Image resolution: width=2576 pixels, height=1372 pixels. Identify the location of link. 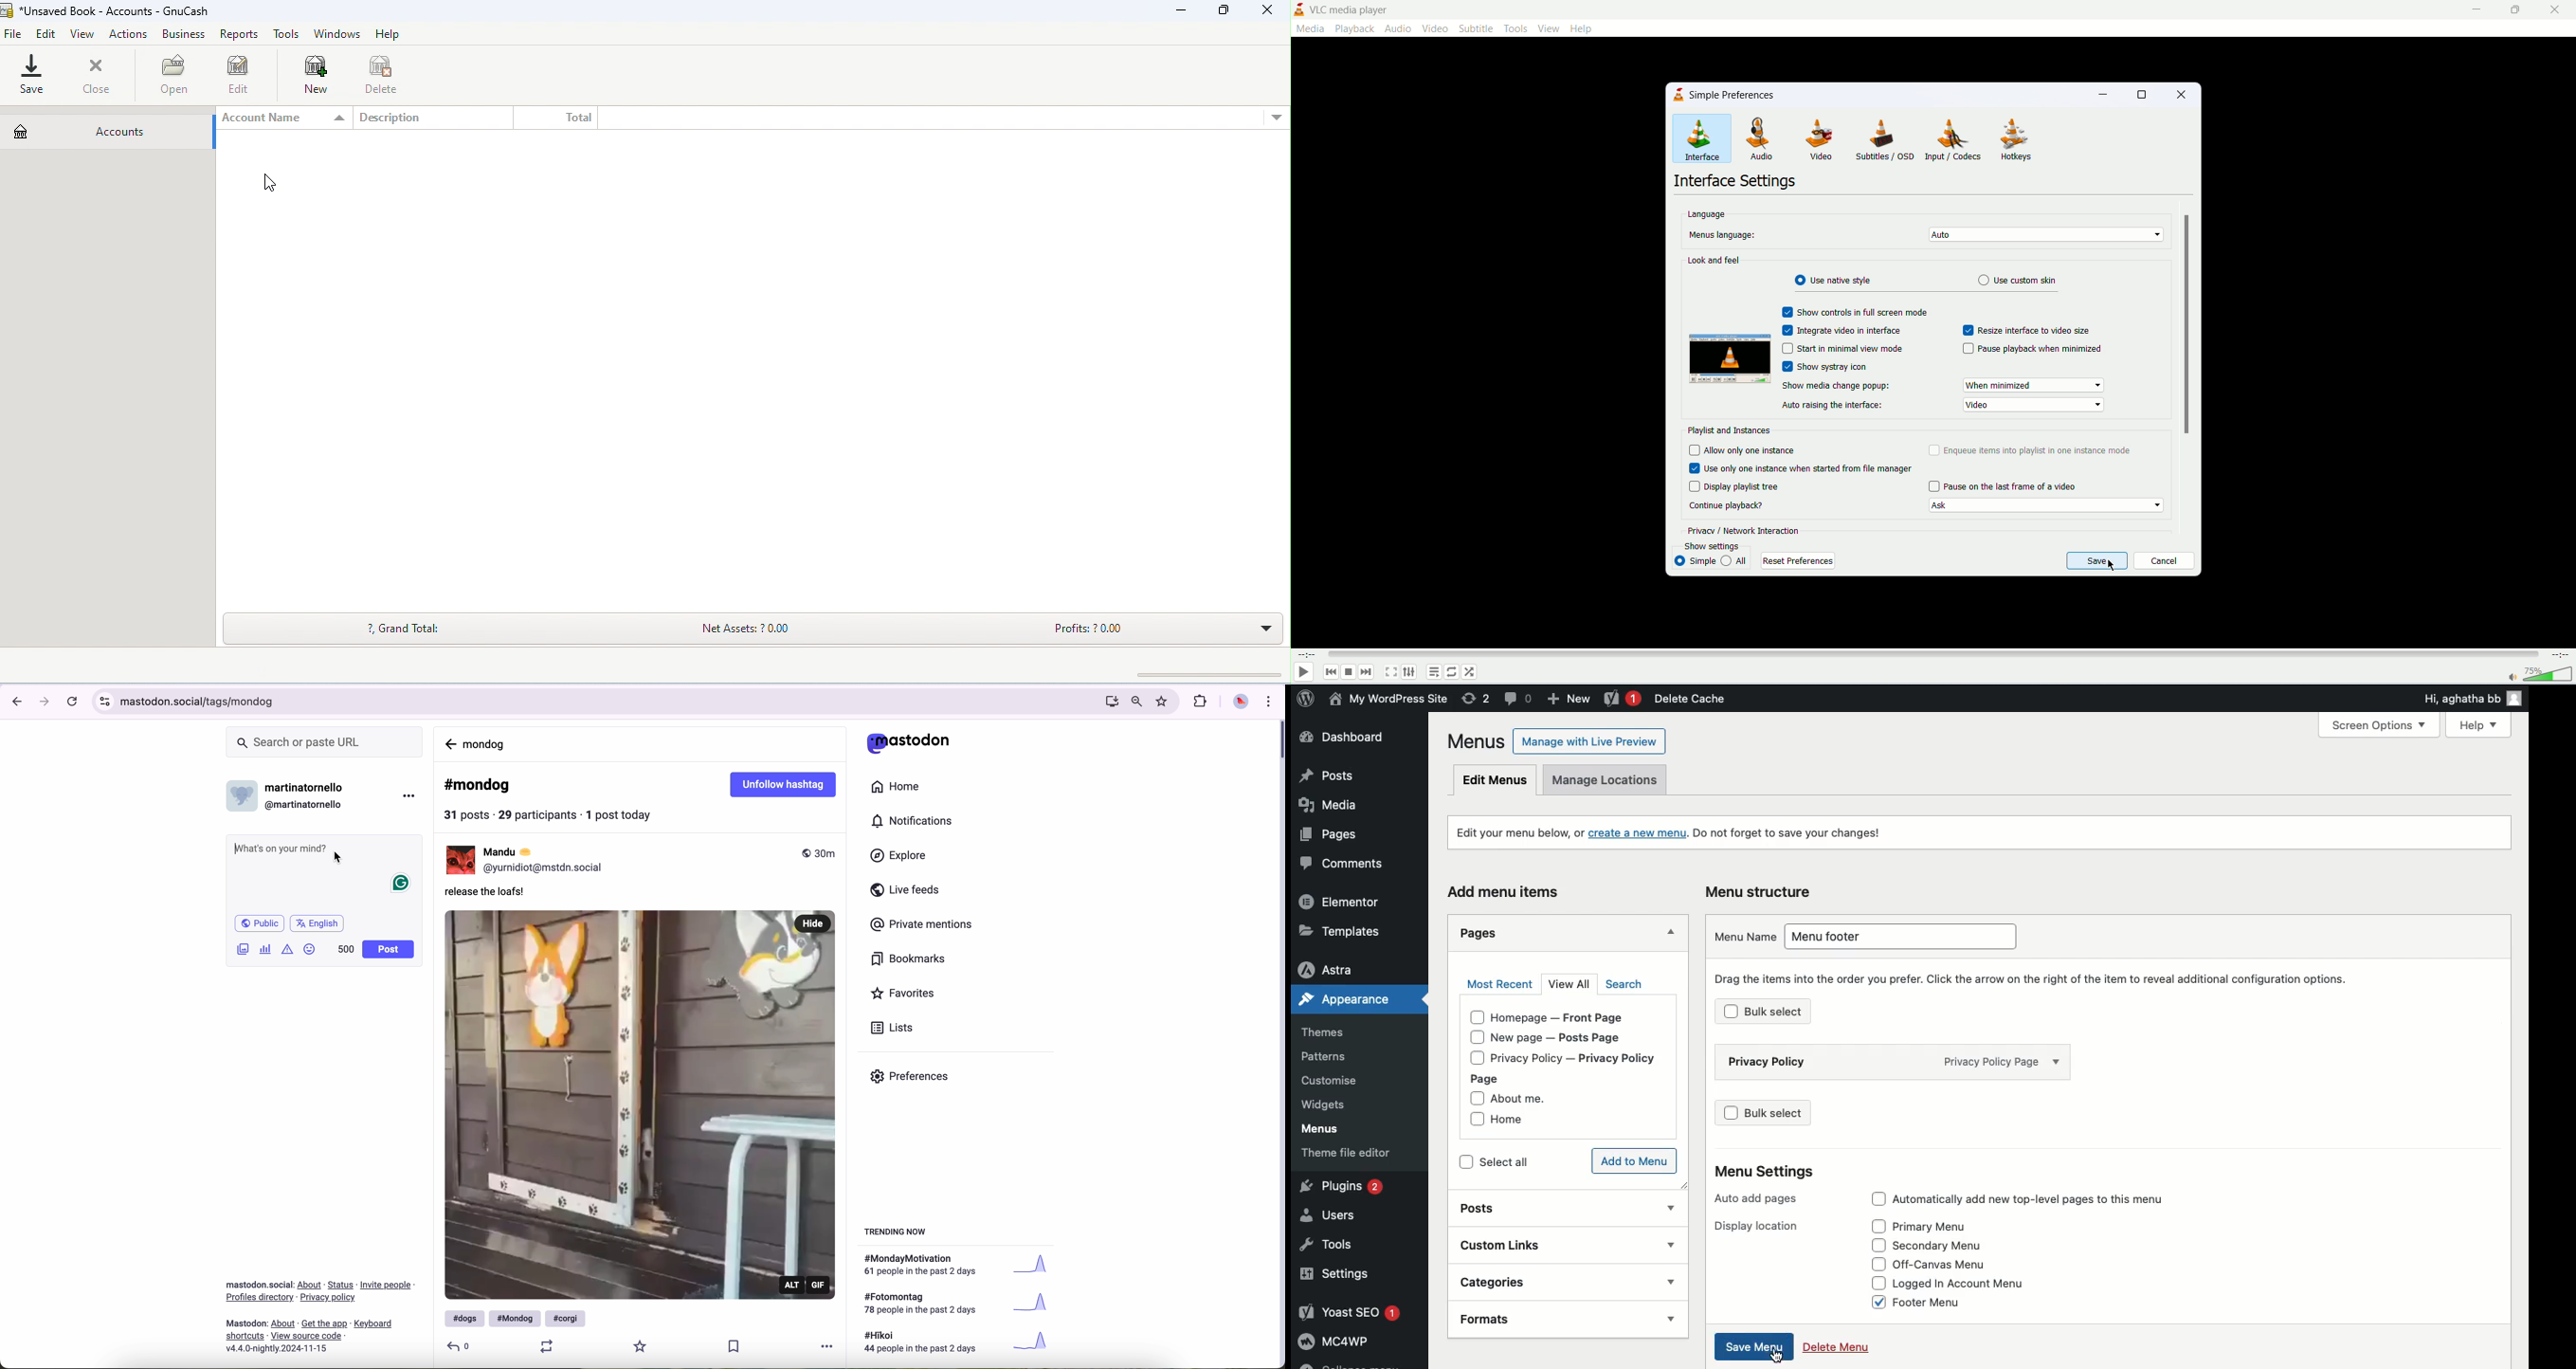
(260, 1298).